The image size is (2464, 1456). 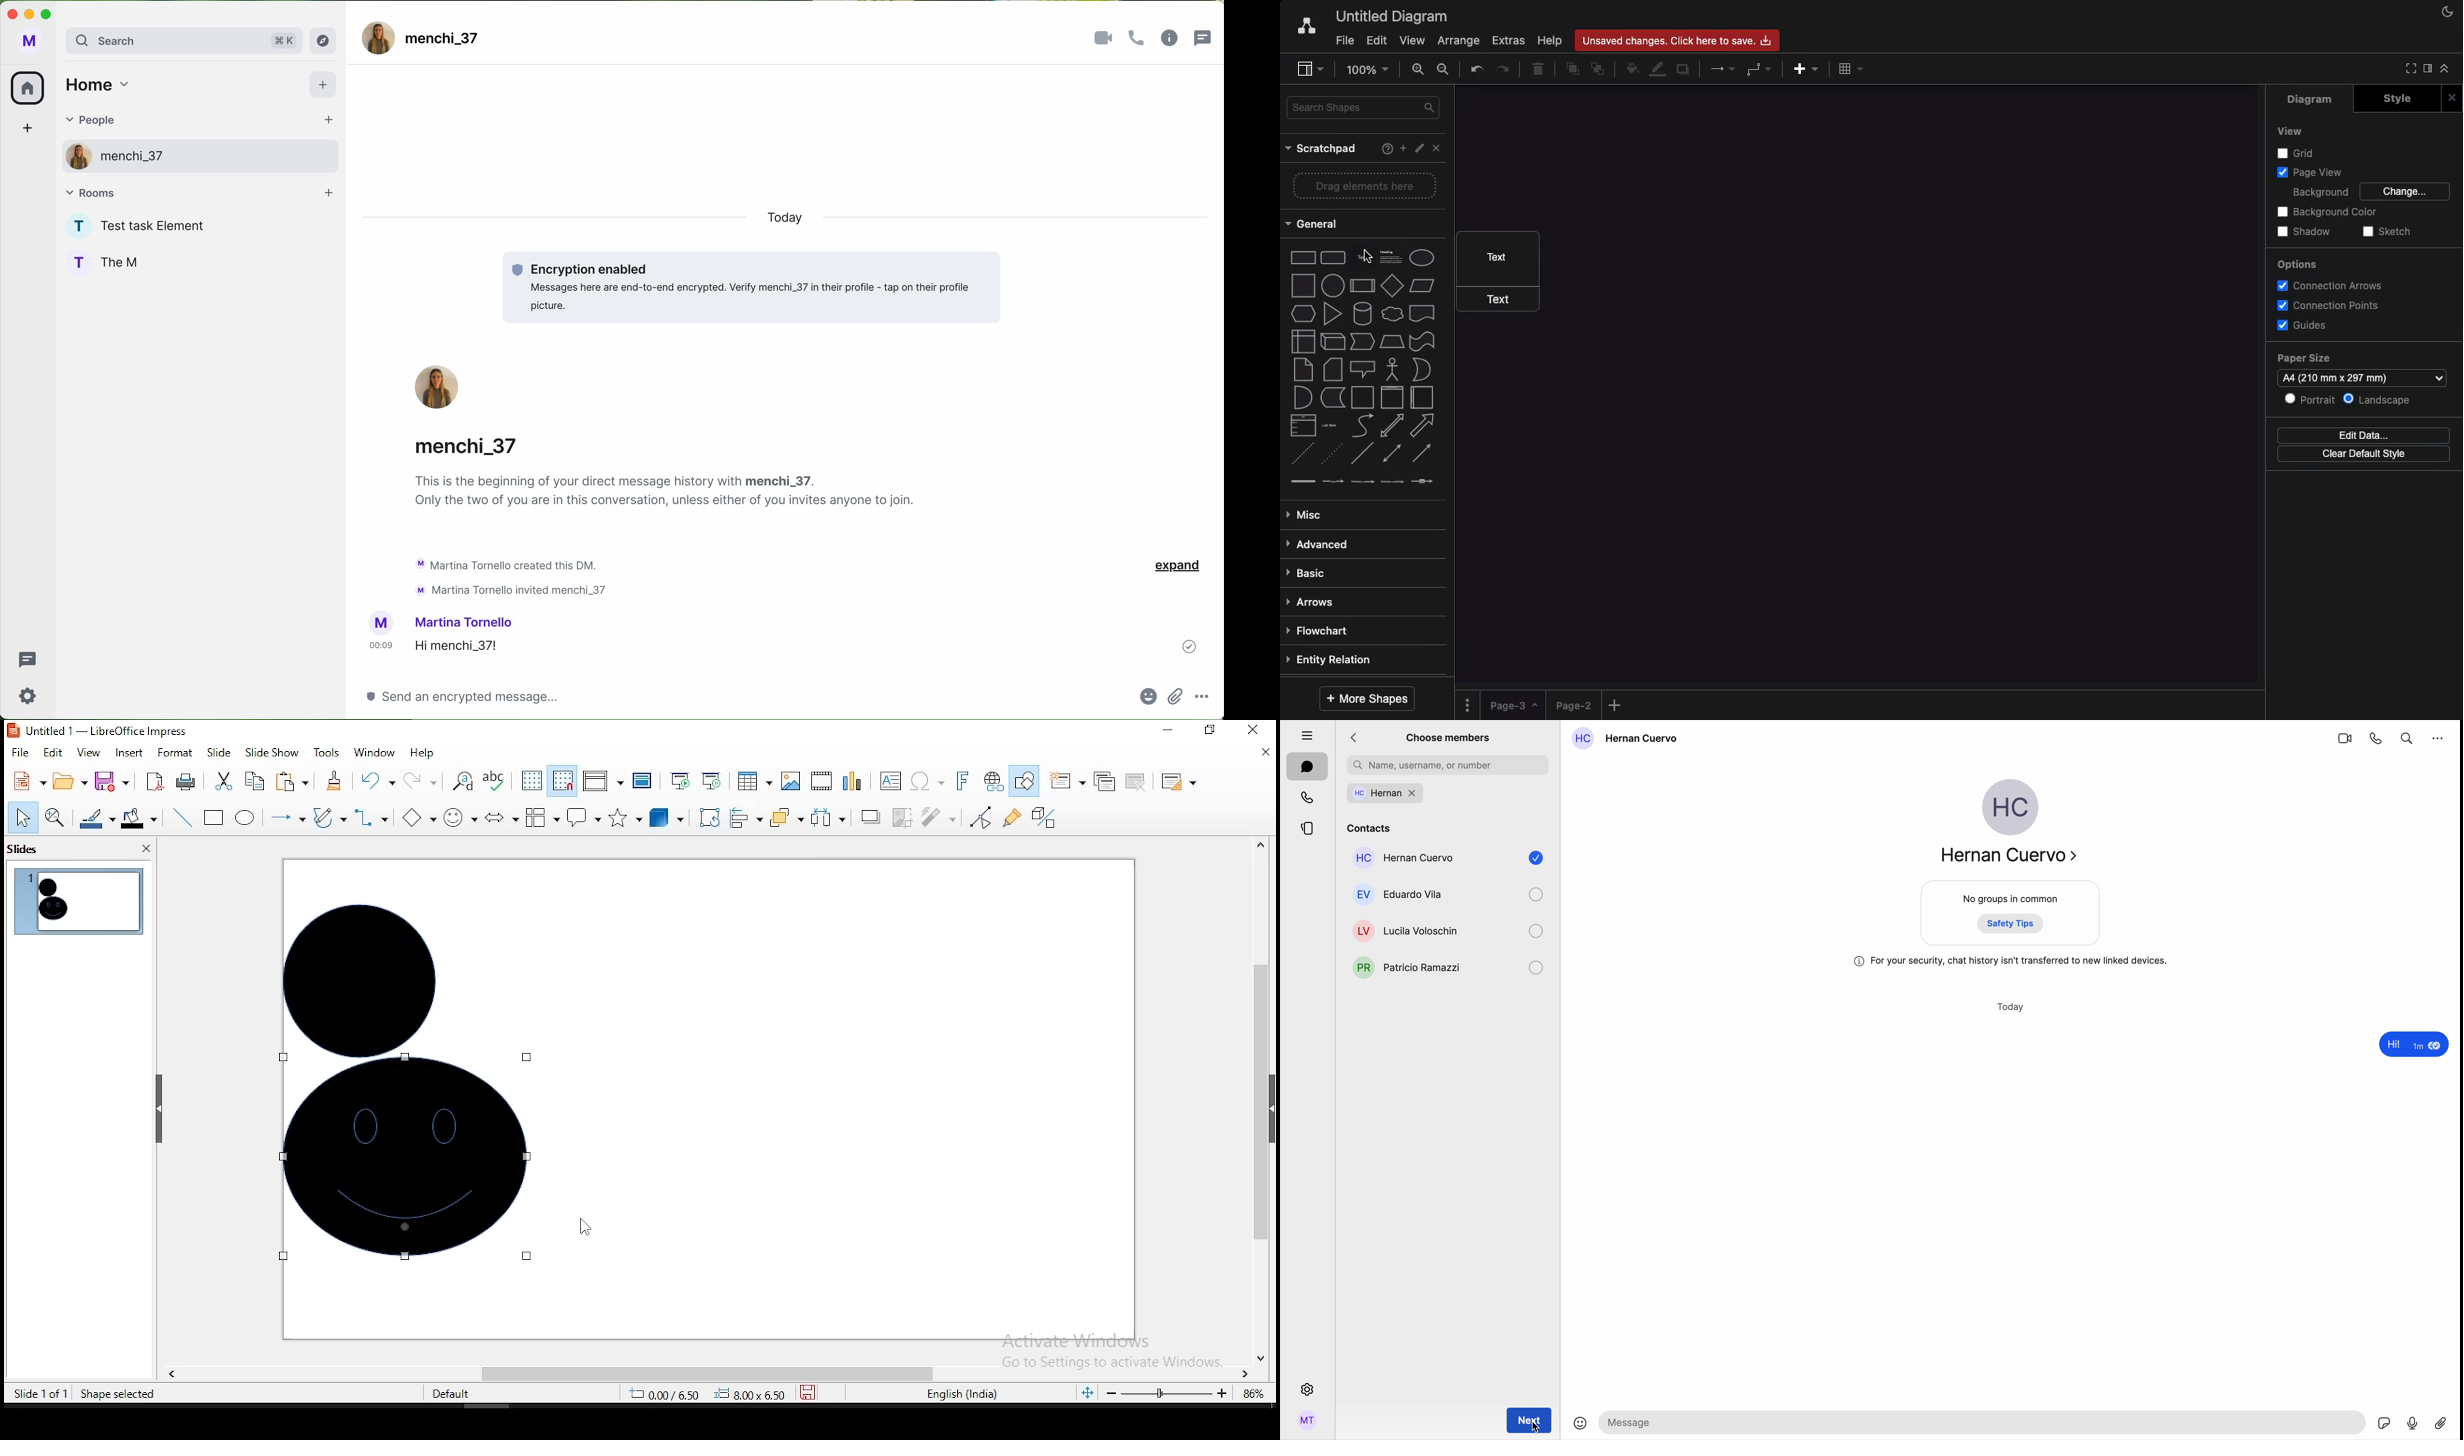 What do you see at coordinates (2345, 738) in the screenshot?
I see `videocall` at bounding box center [2345, 738].